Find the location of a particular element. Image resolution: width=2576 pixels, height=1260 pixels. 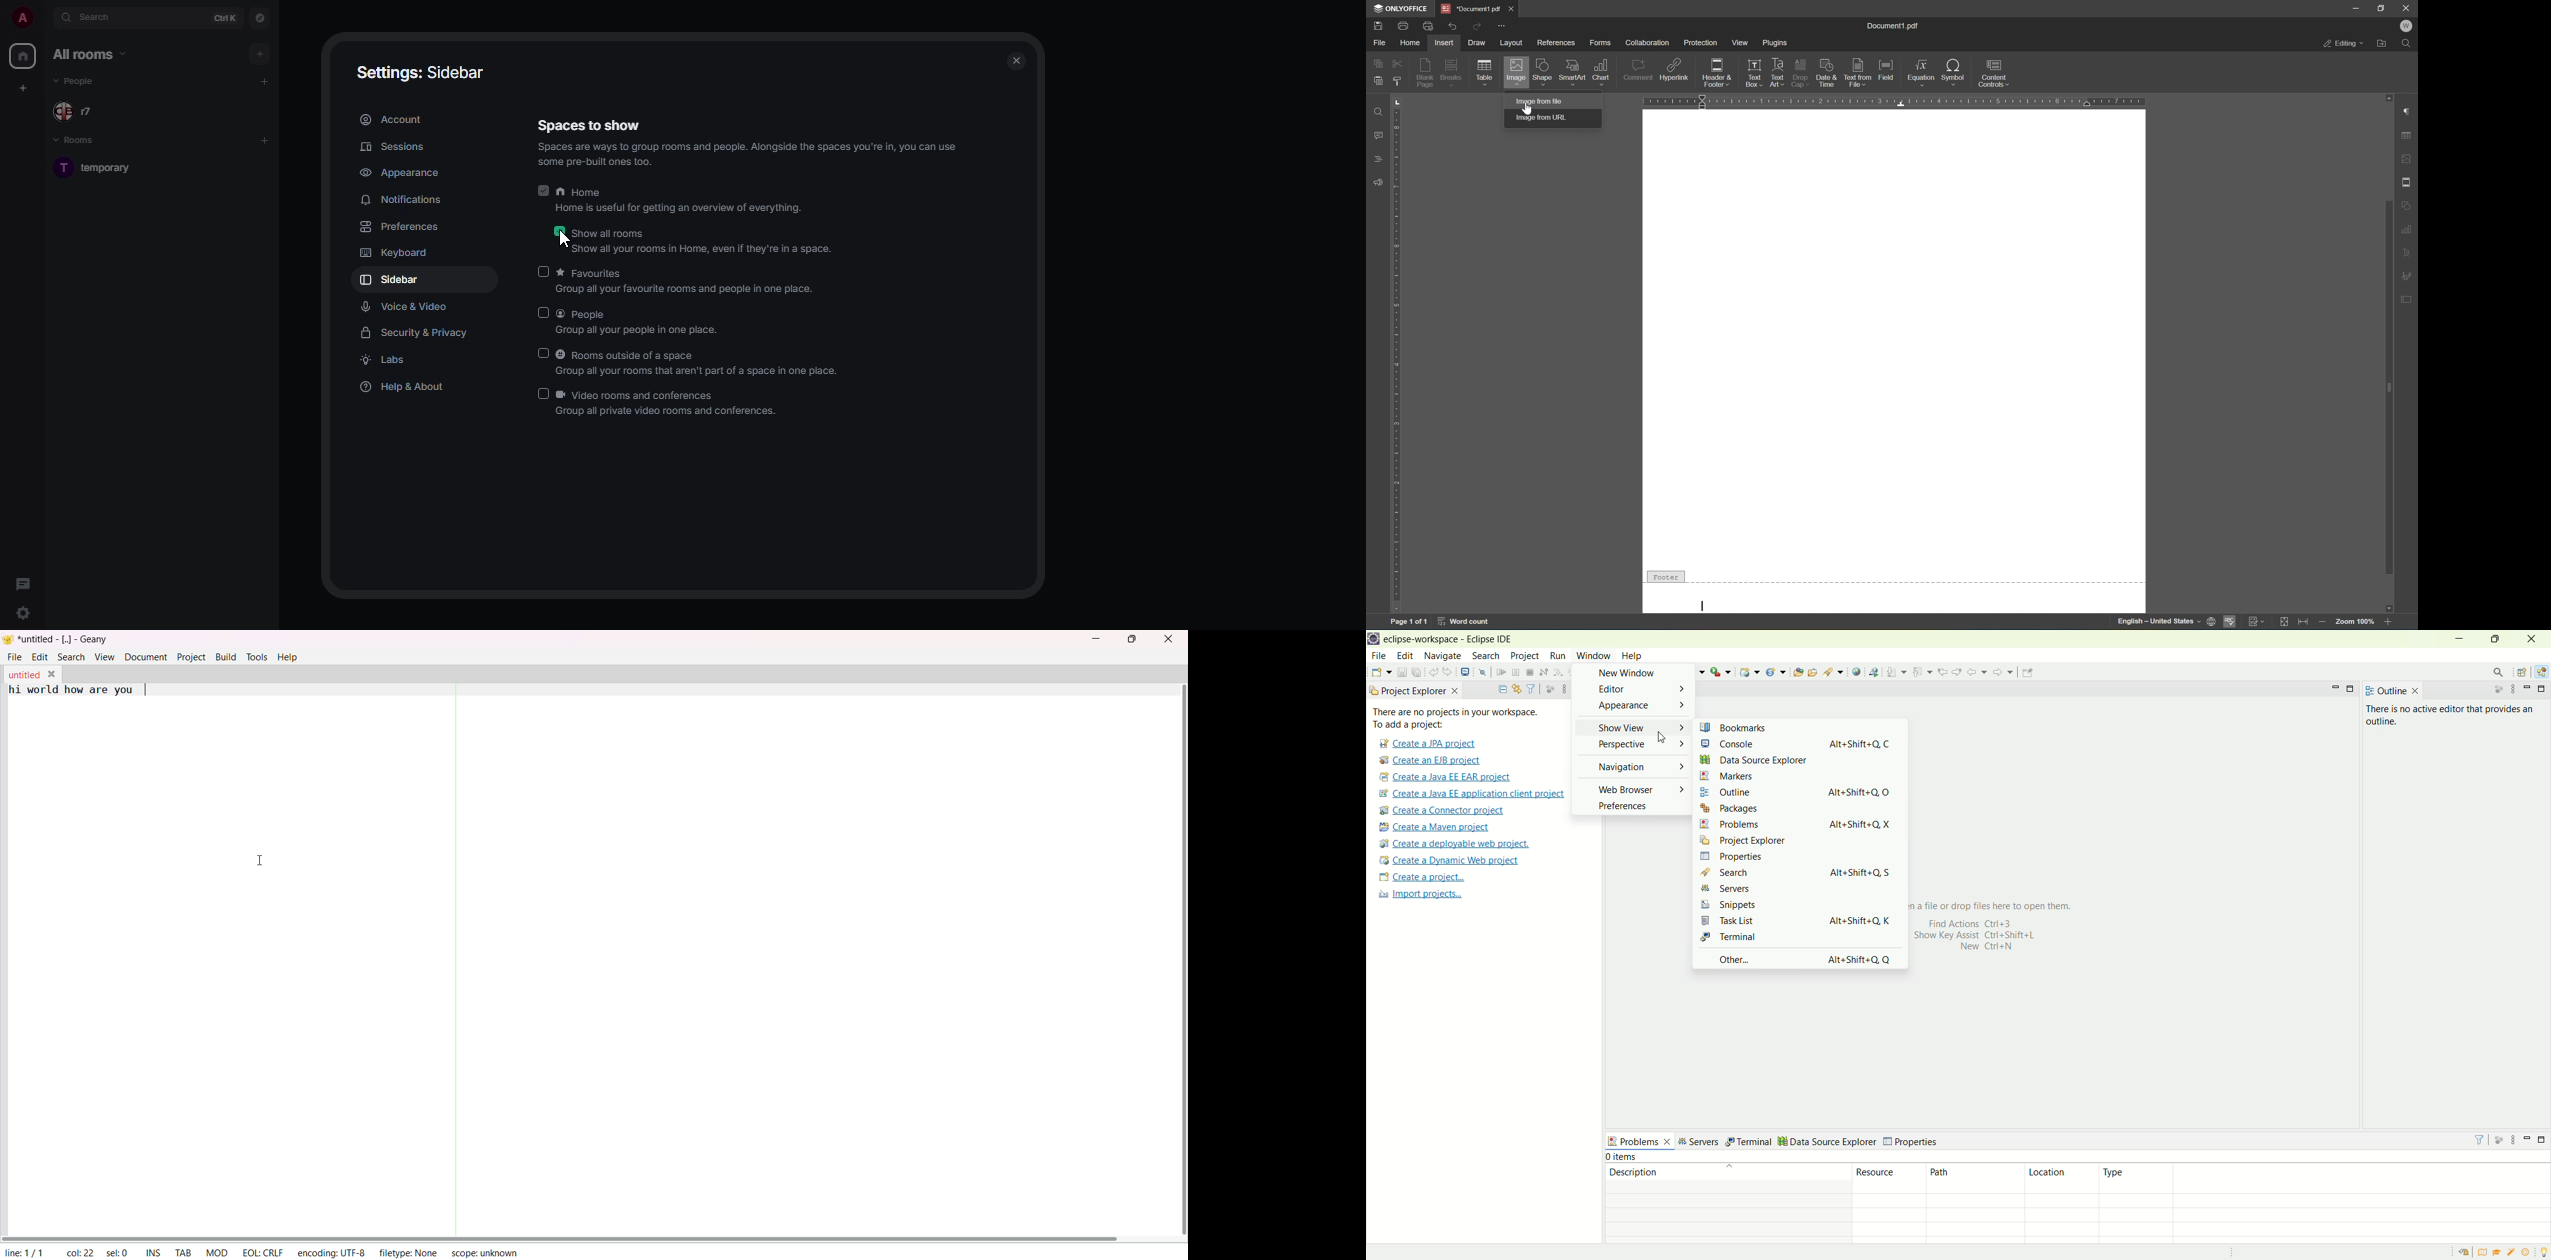

rooms is located at coordinates (73, 141).